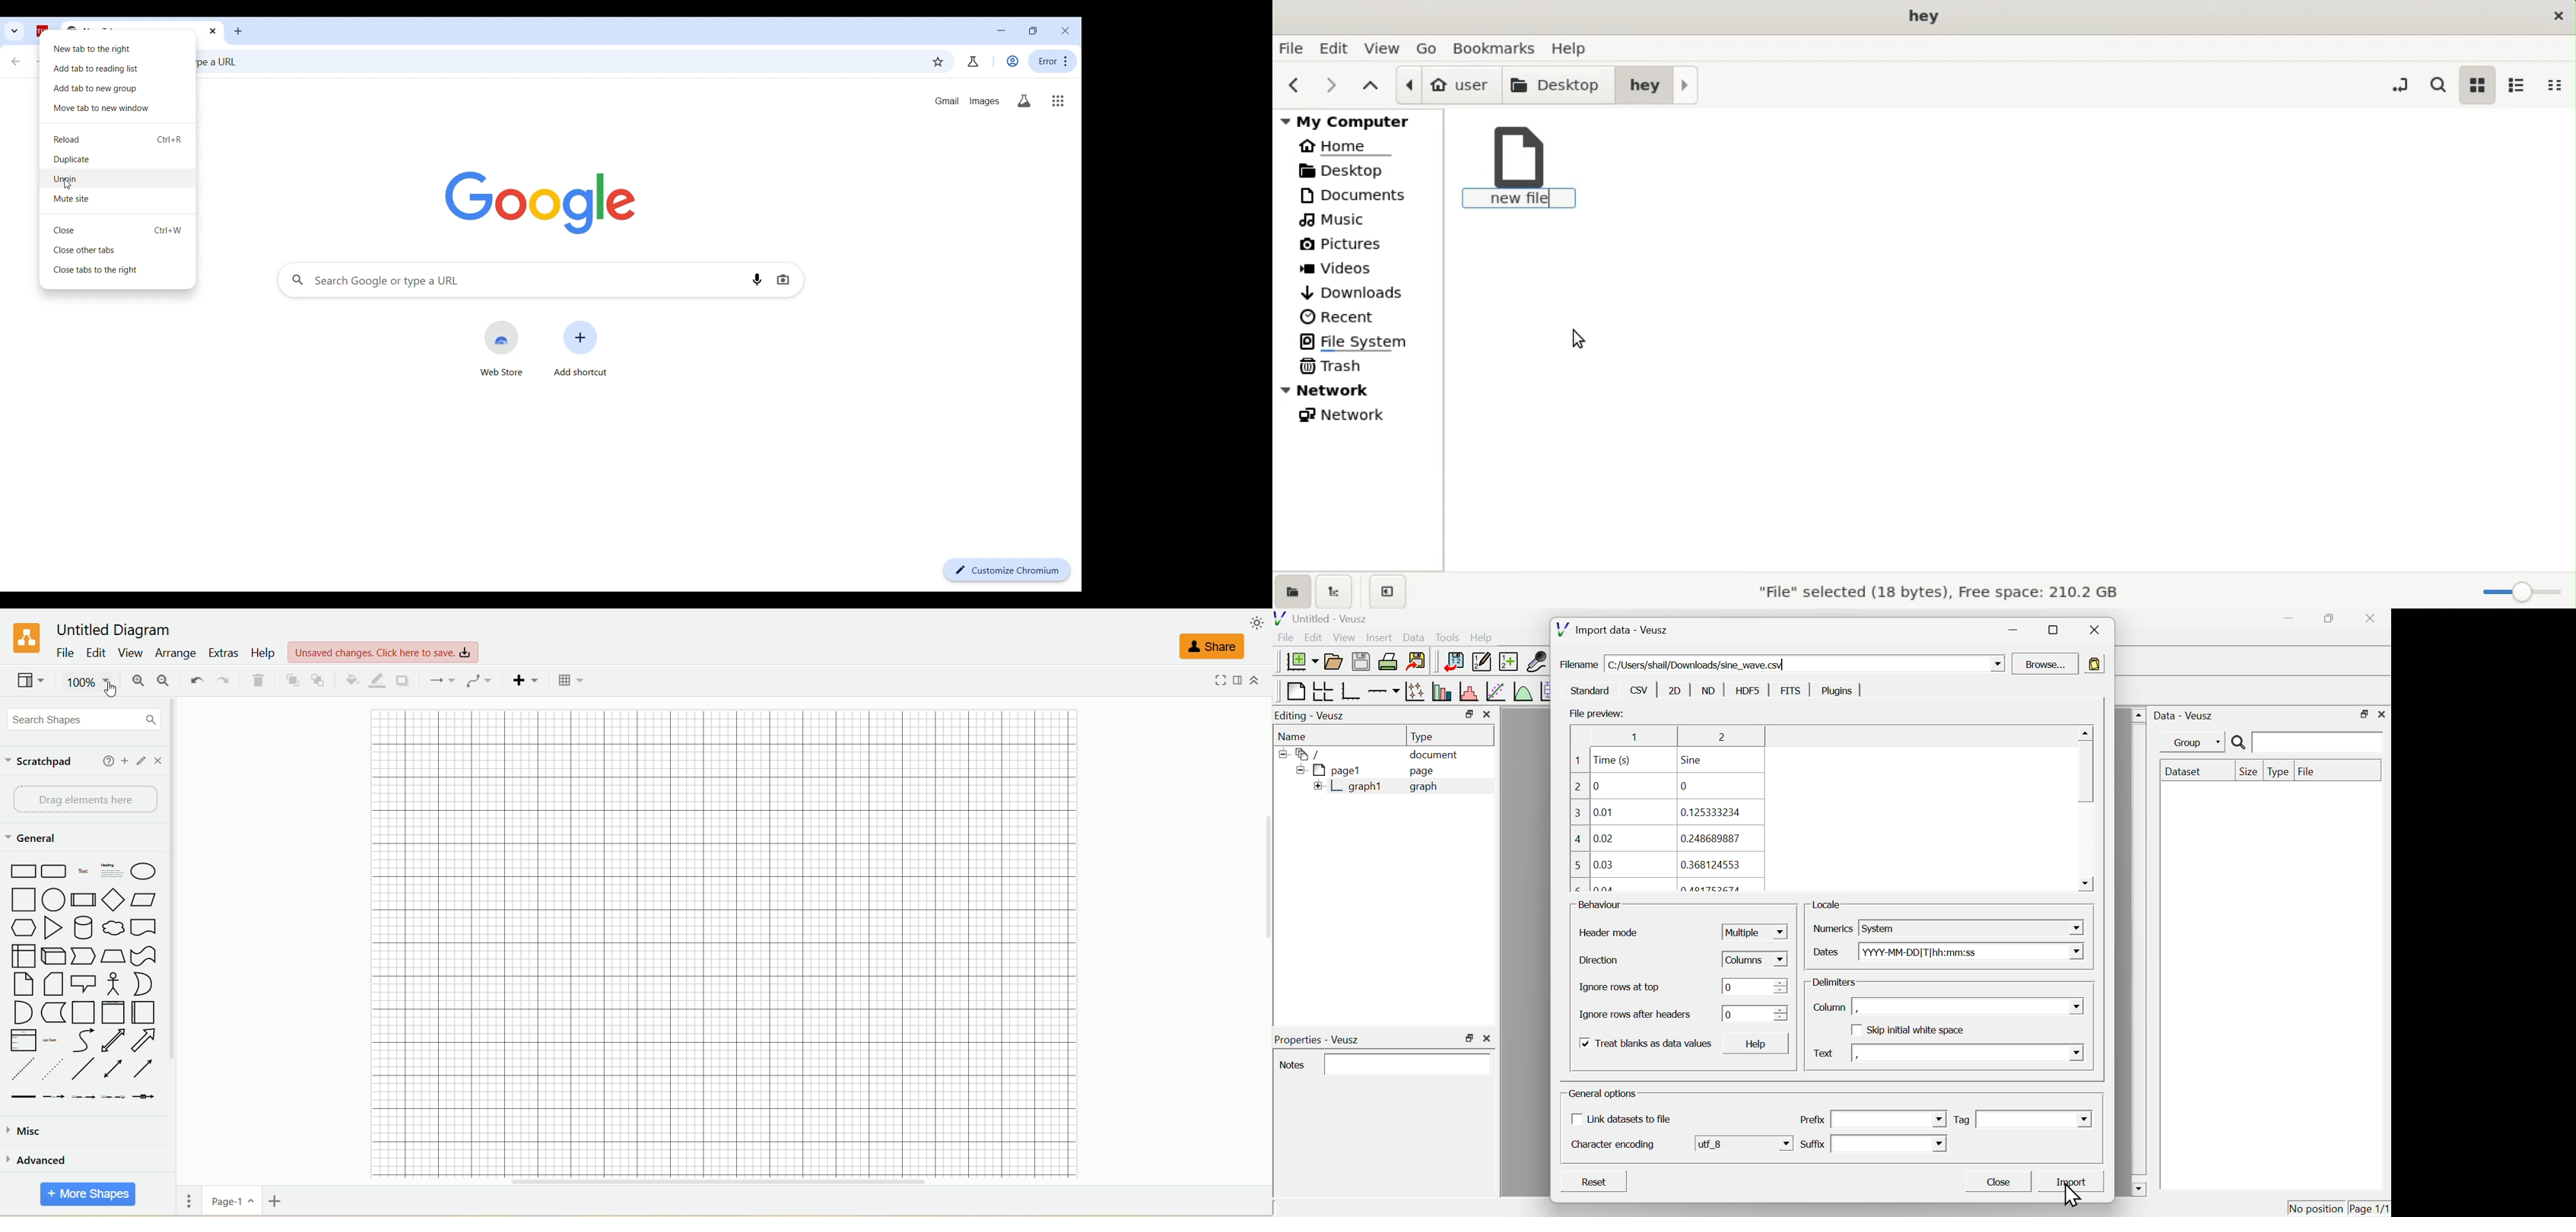  What do you see at coordinates (1314, 638) in the screenshot?
I see `Edit` at bounding box center [1314, 638].